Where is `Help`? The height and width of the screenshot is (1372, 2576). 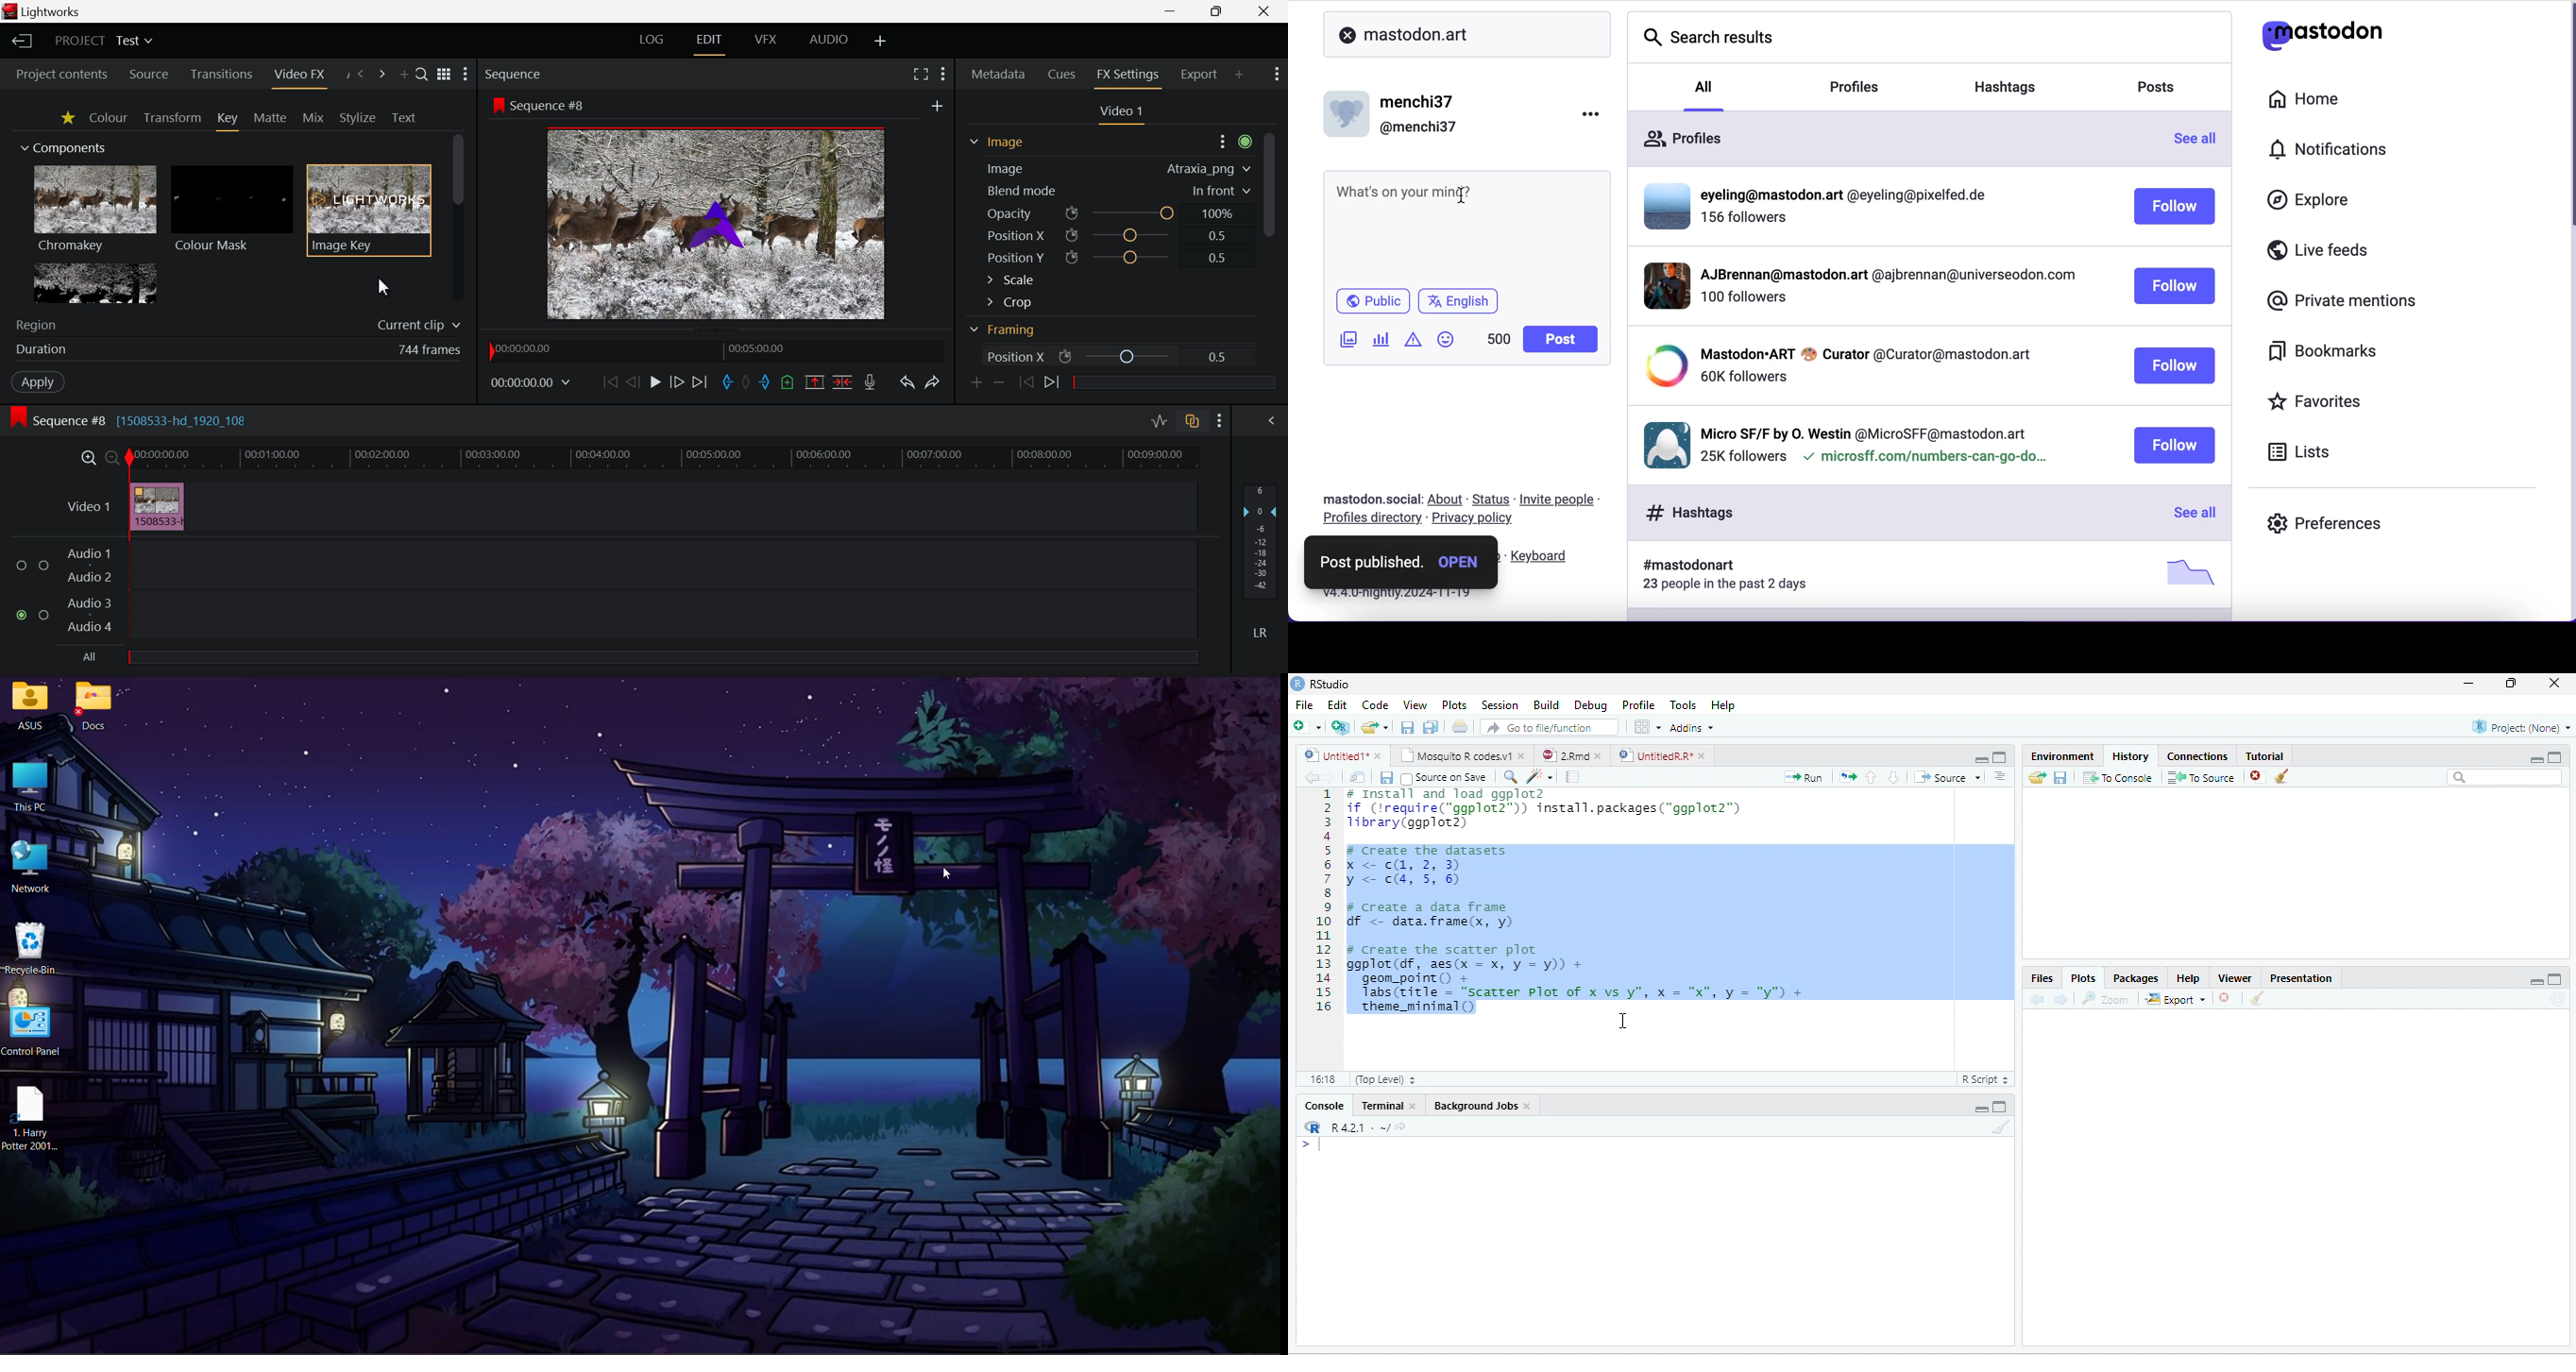 Help is located at coordinates (1724, 704).